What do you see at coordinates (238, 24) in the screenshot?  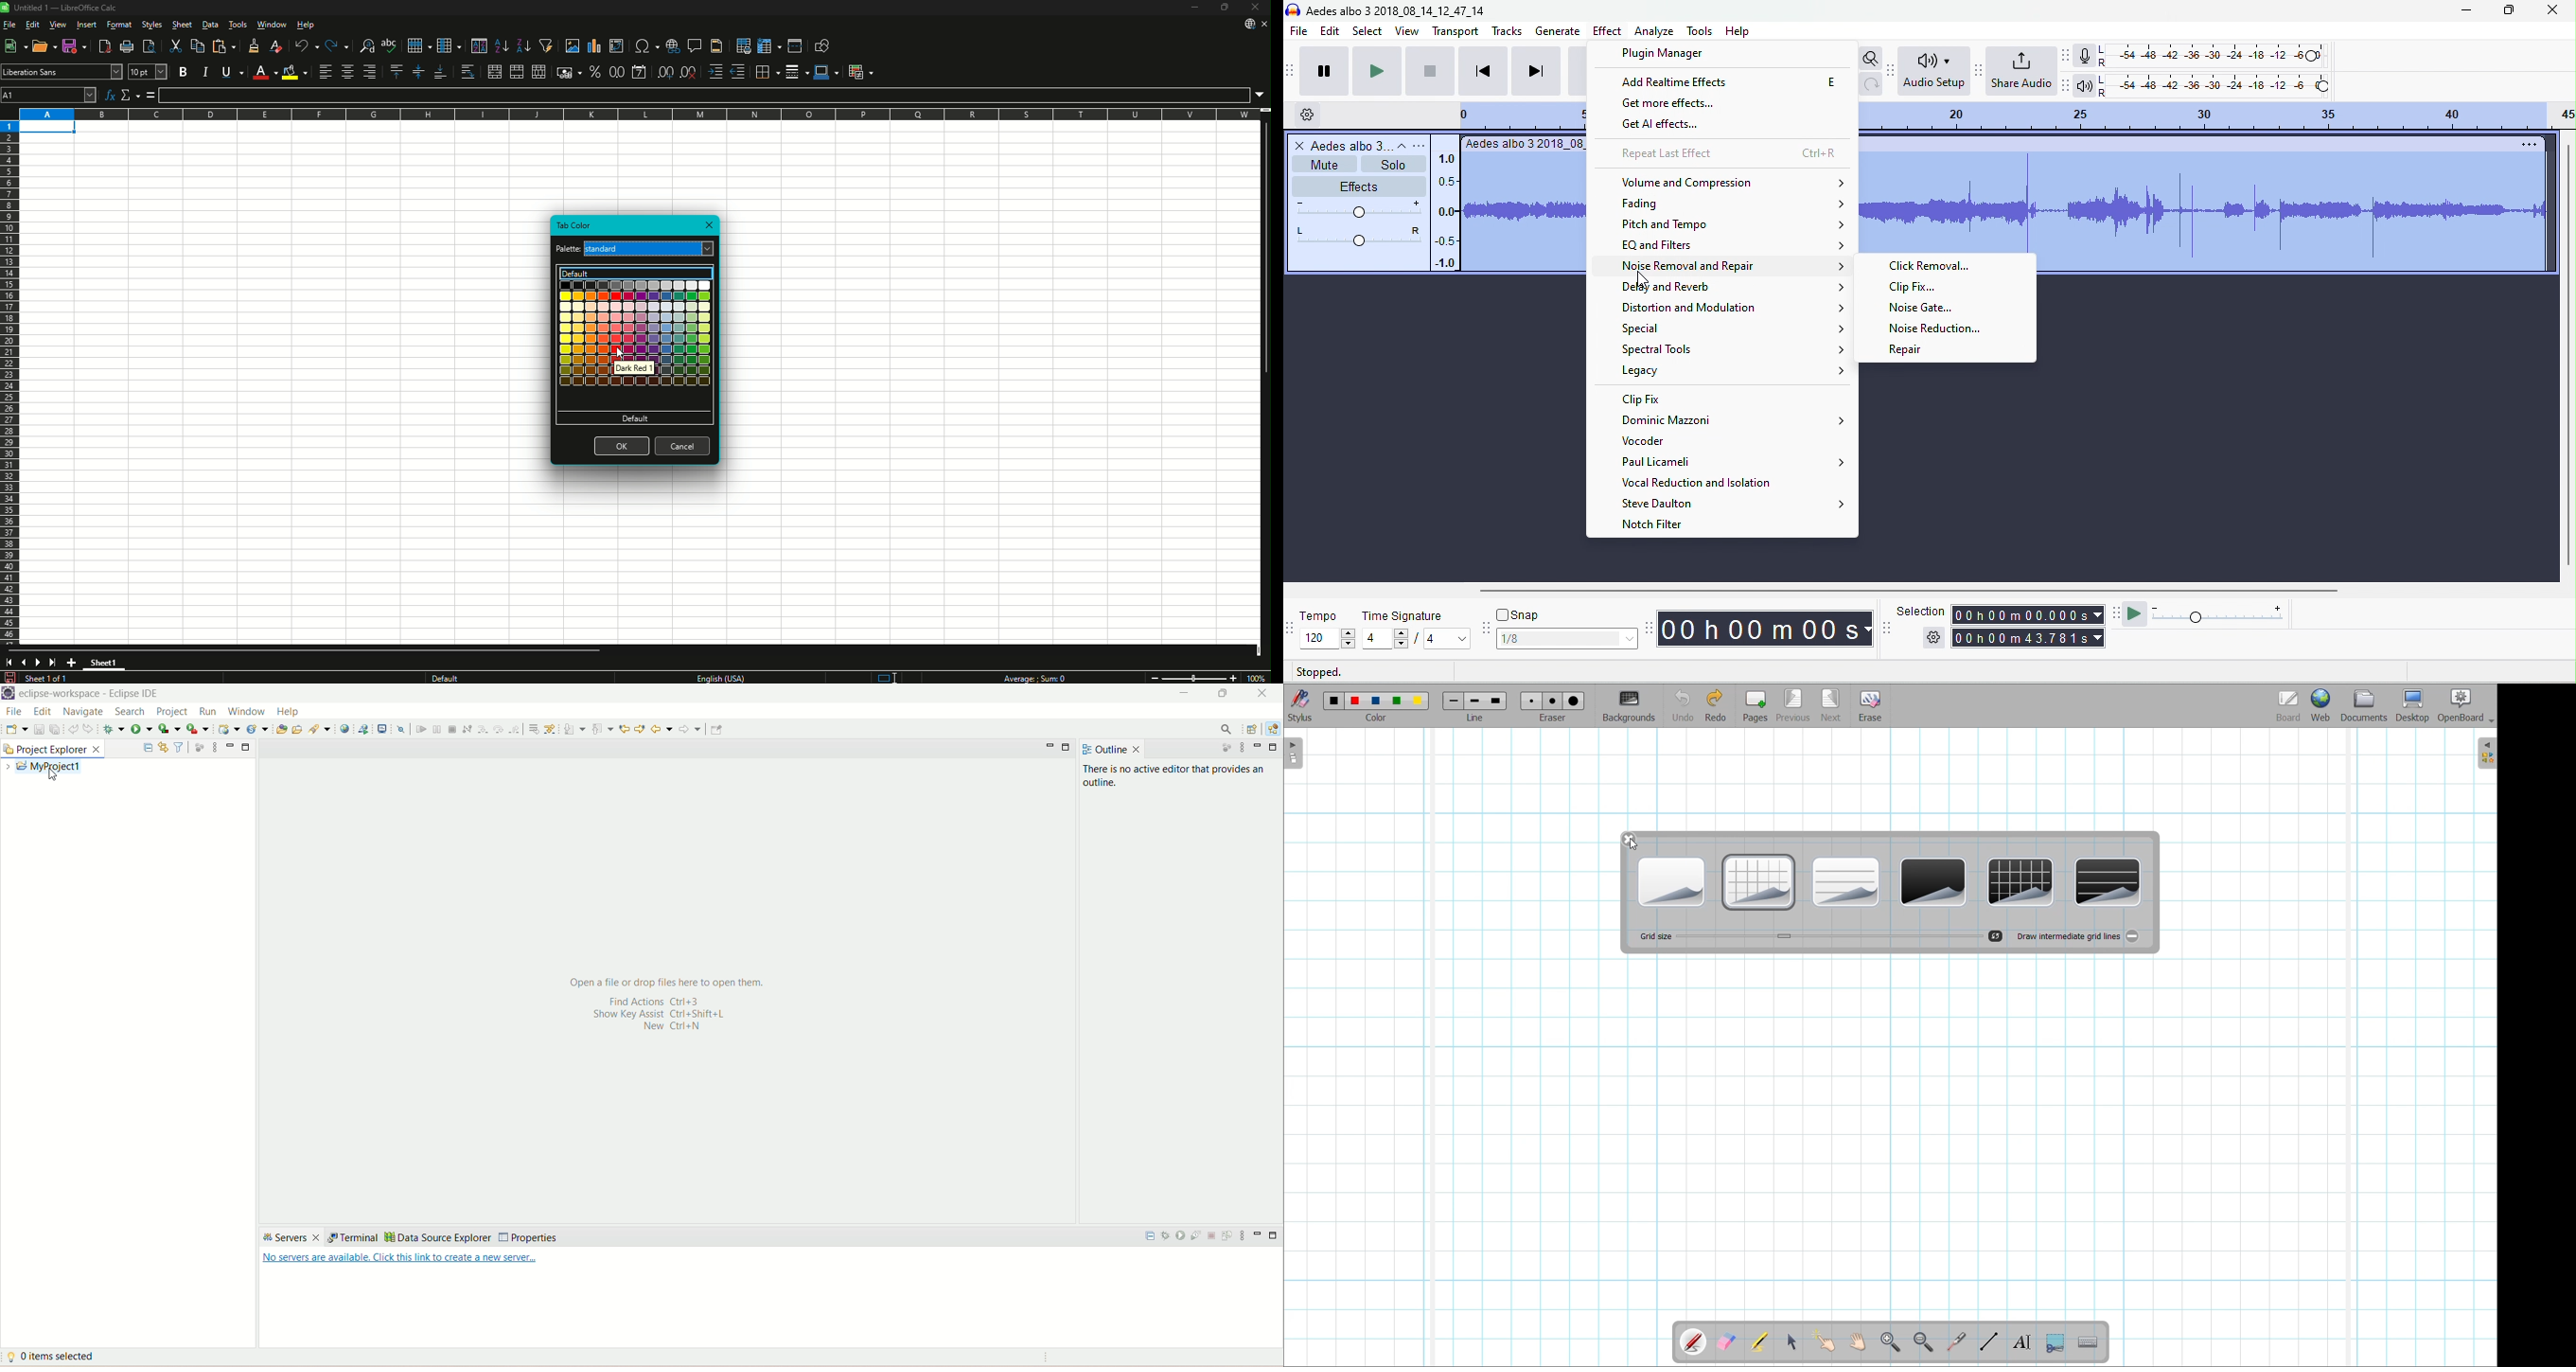 I see `Tools` at bounding box center [238, 24].